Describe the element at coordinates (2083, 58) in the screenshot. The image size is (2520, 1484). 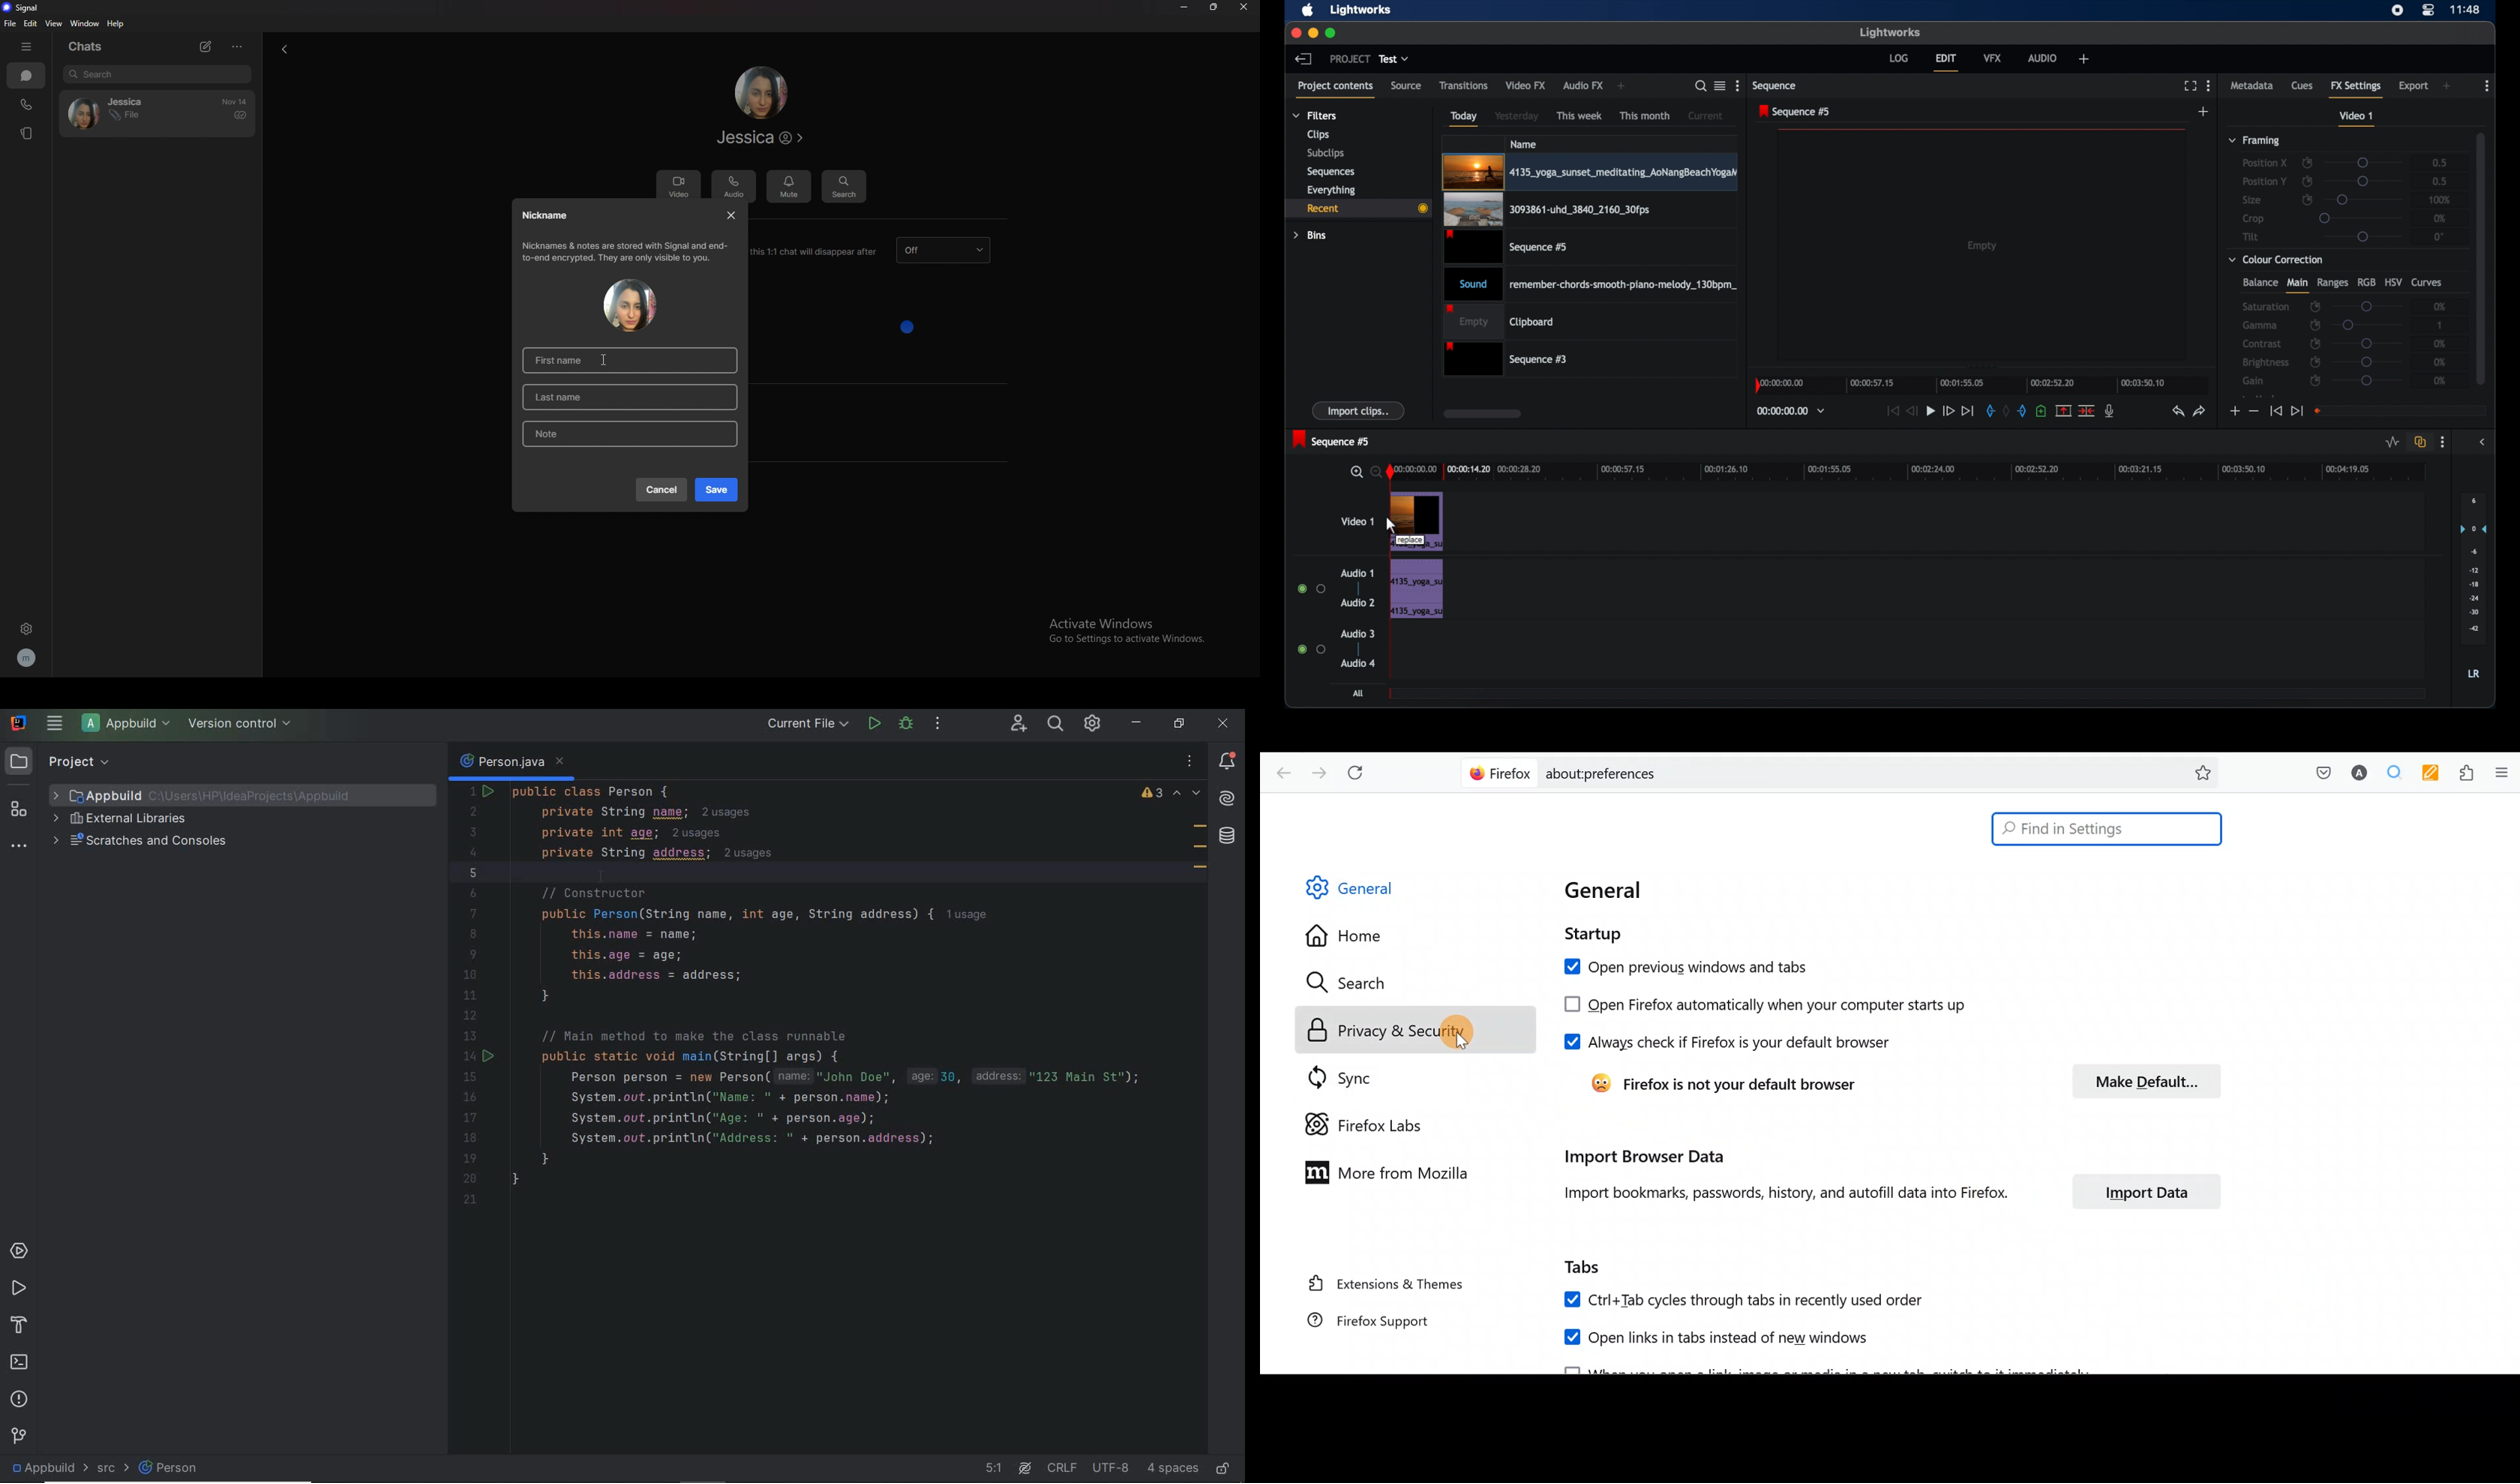
I see `add` at that location.